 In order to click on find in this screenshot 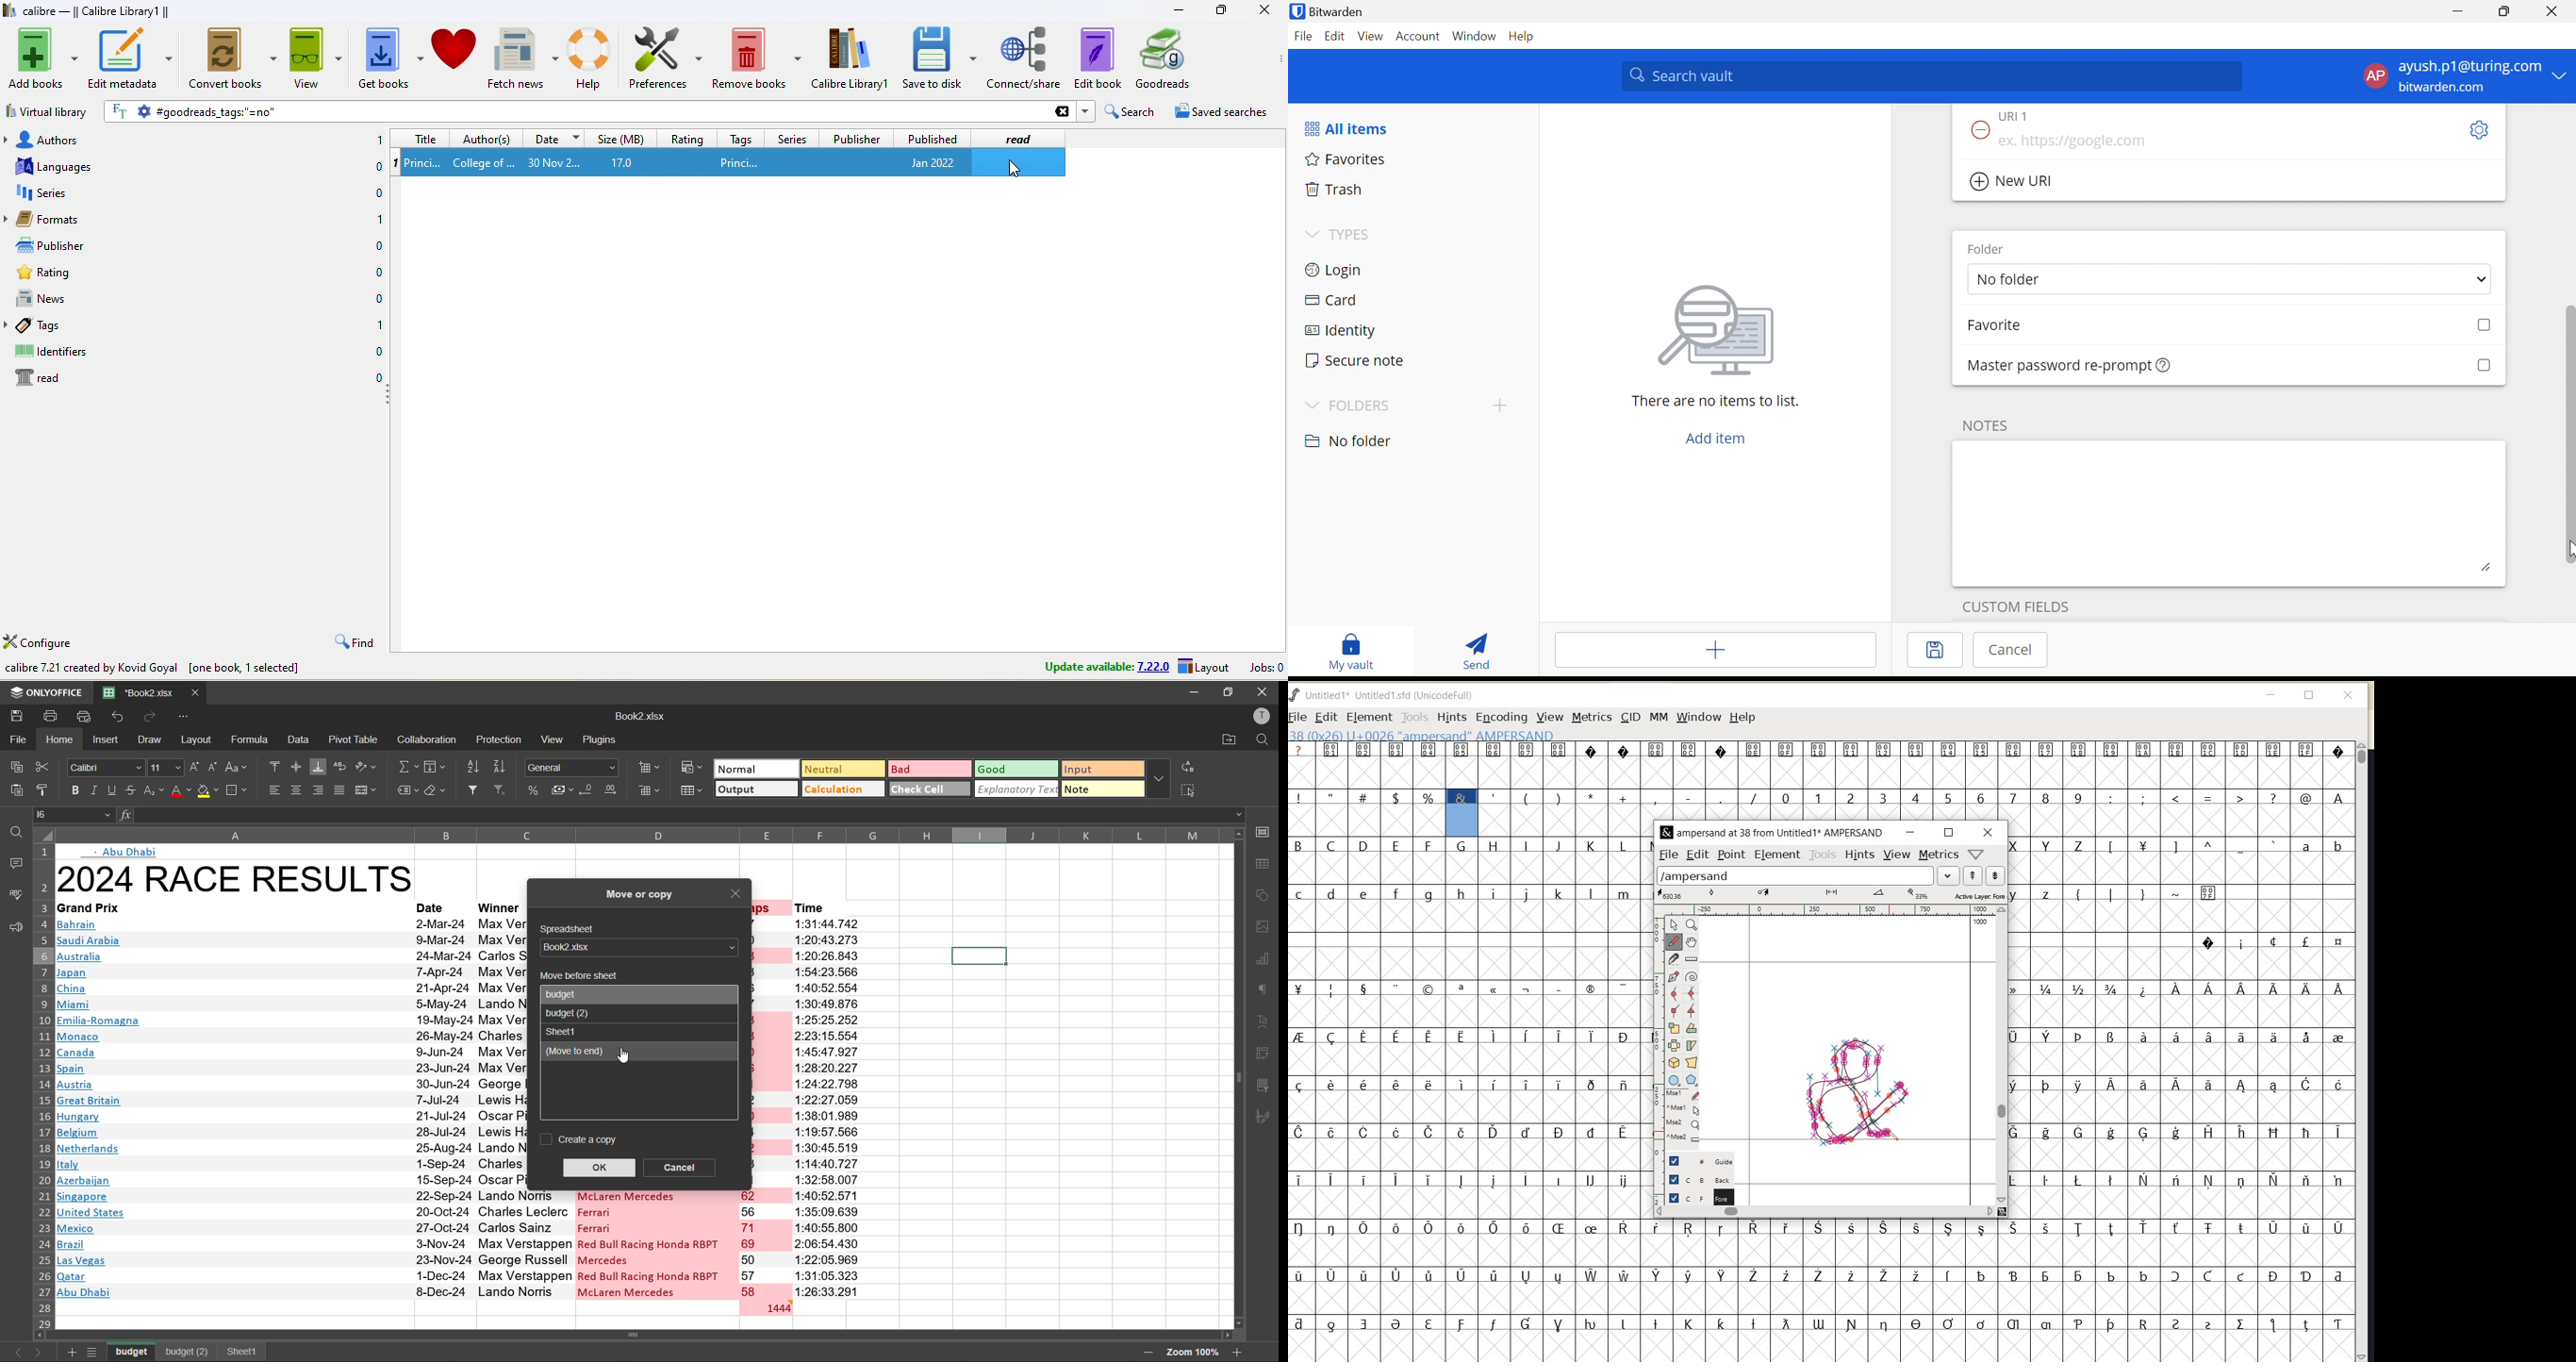, I will do `click(354, 640)`.